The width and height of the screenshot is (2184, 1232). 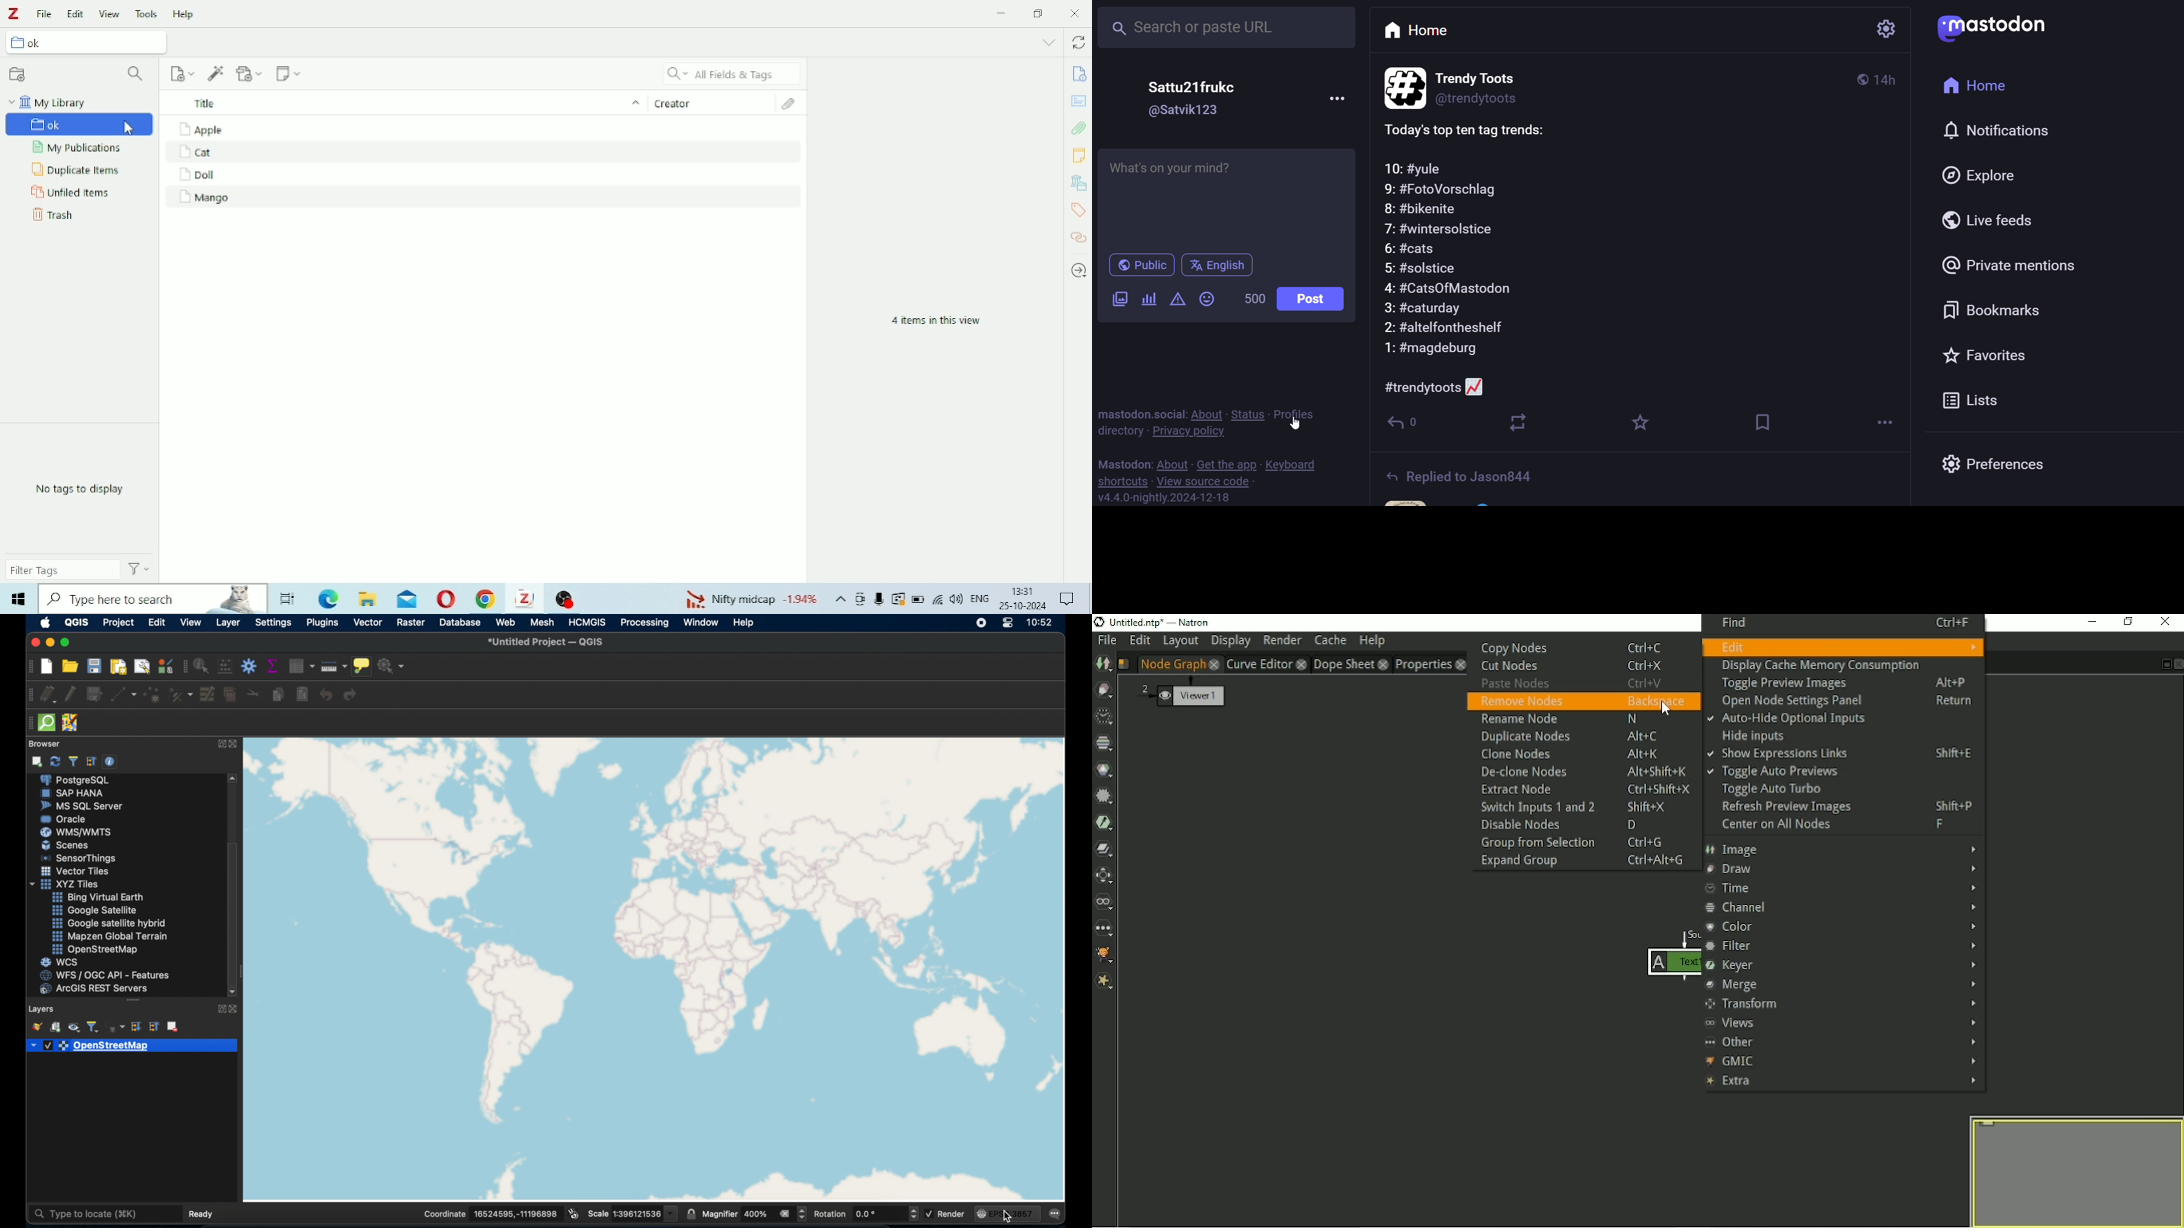 What do you see at coordinates (1117, 432) in the screenshot?
I see `directory` at bounding box center [1117, 432].